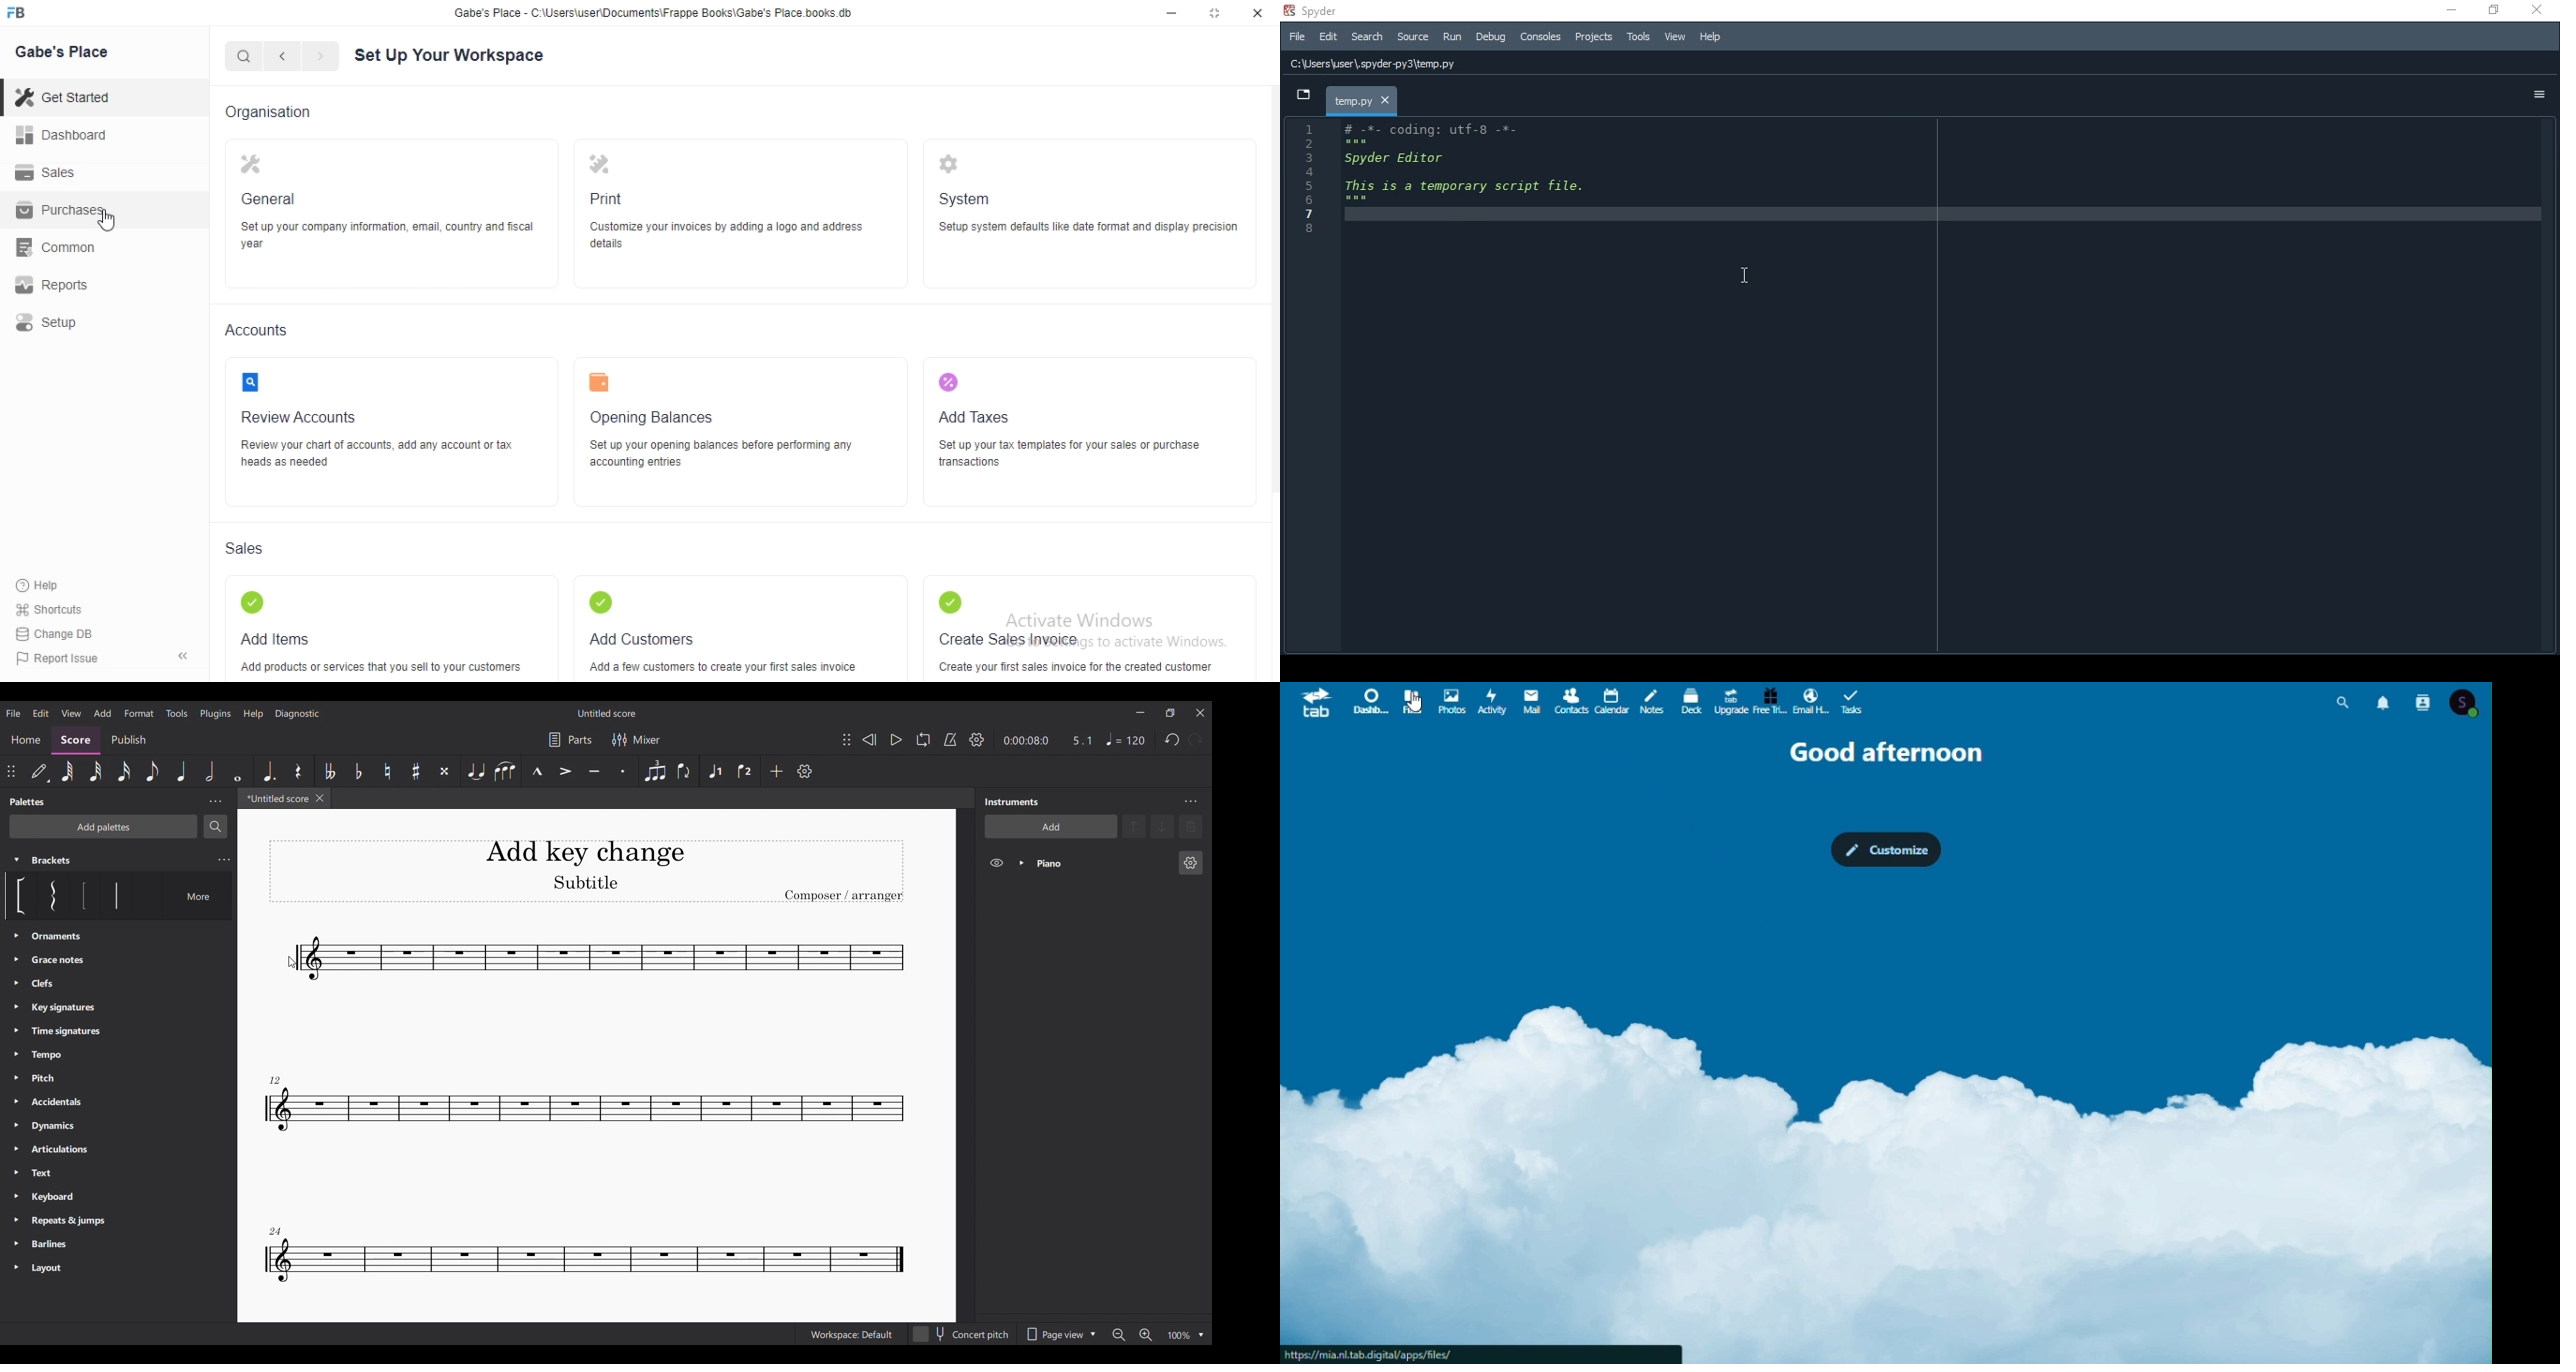 This screenshot has height=1372, width=2576. Describe the element at coordinates (245, 548) in the screenshot. I see `Sales` at that location.